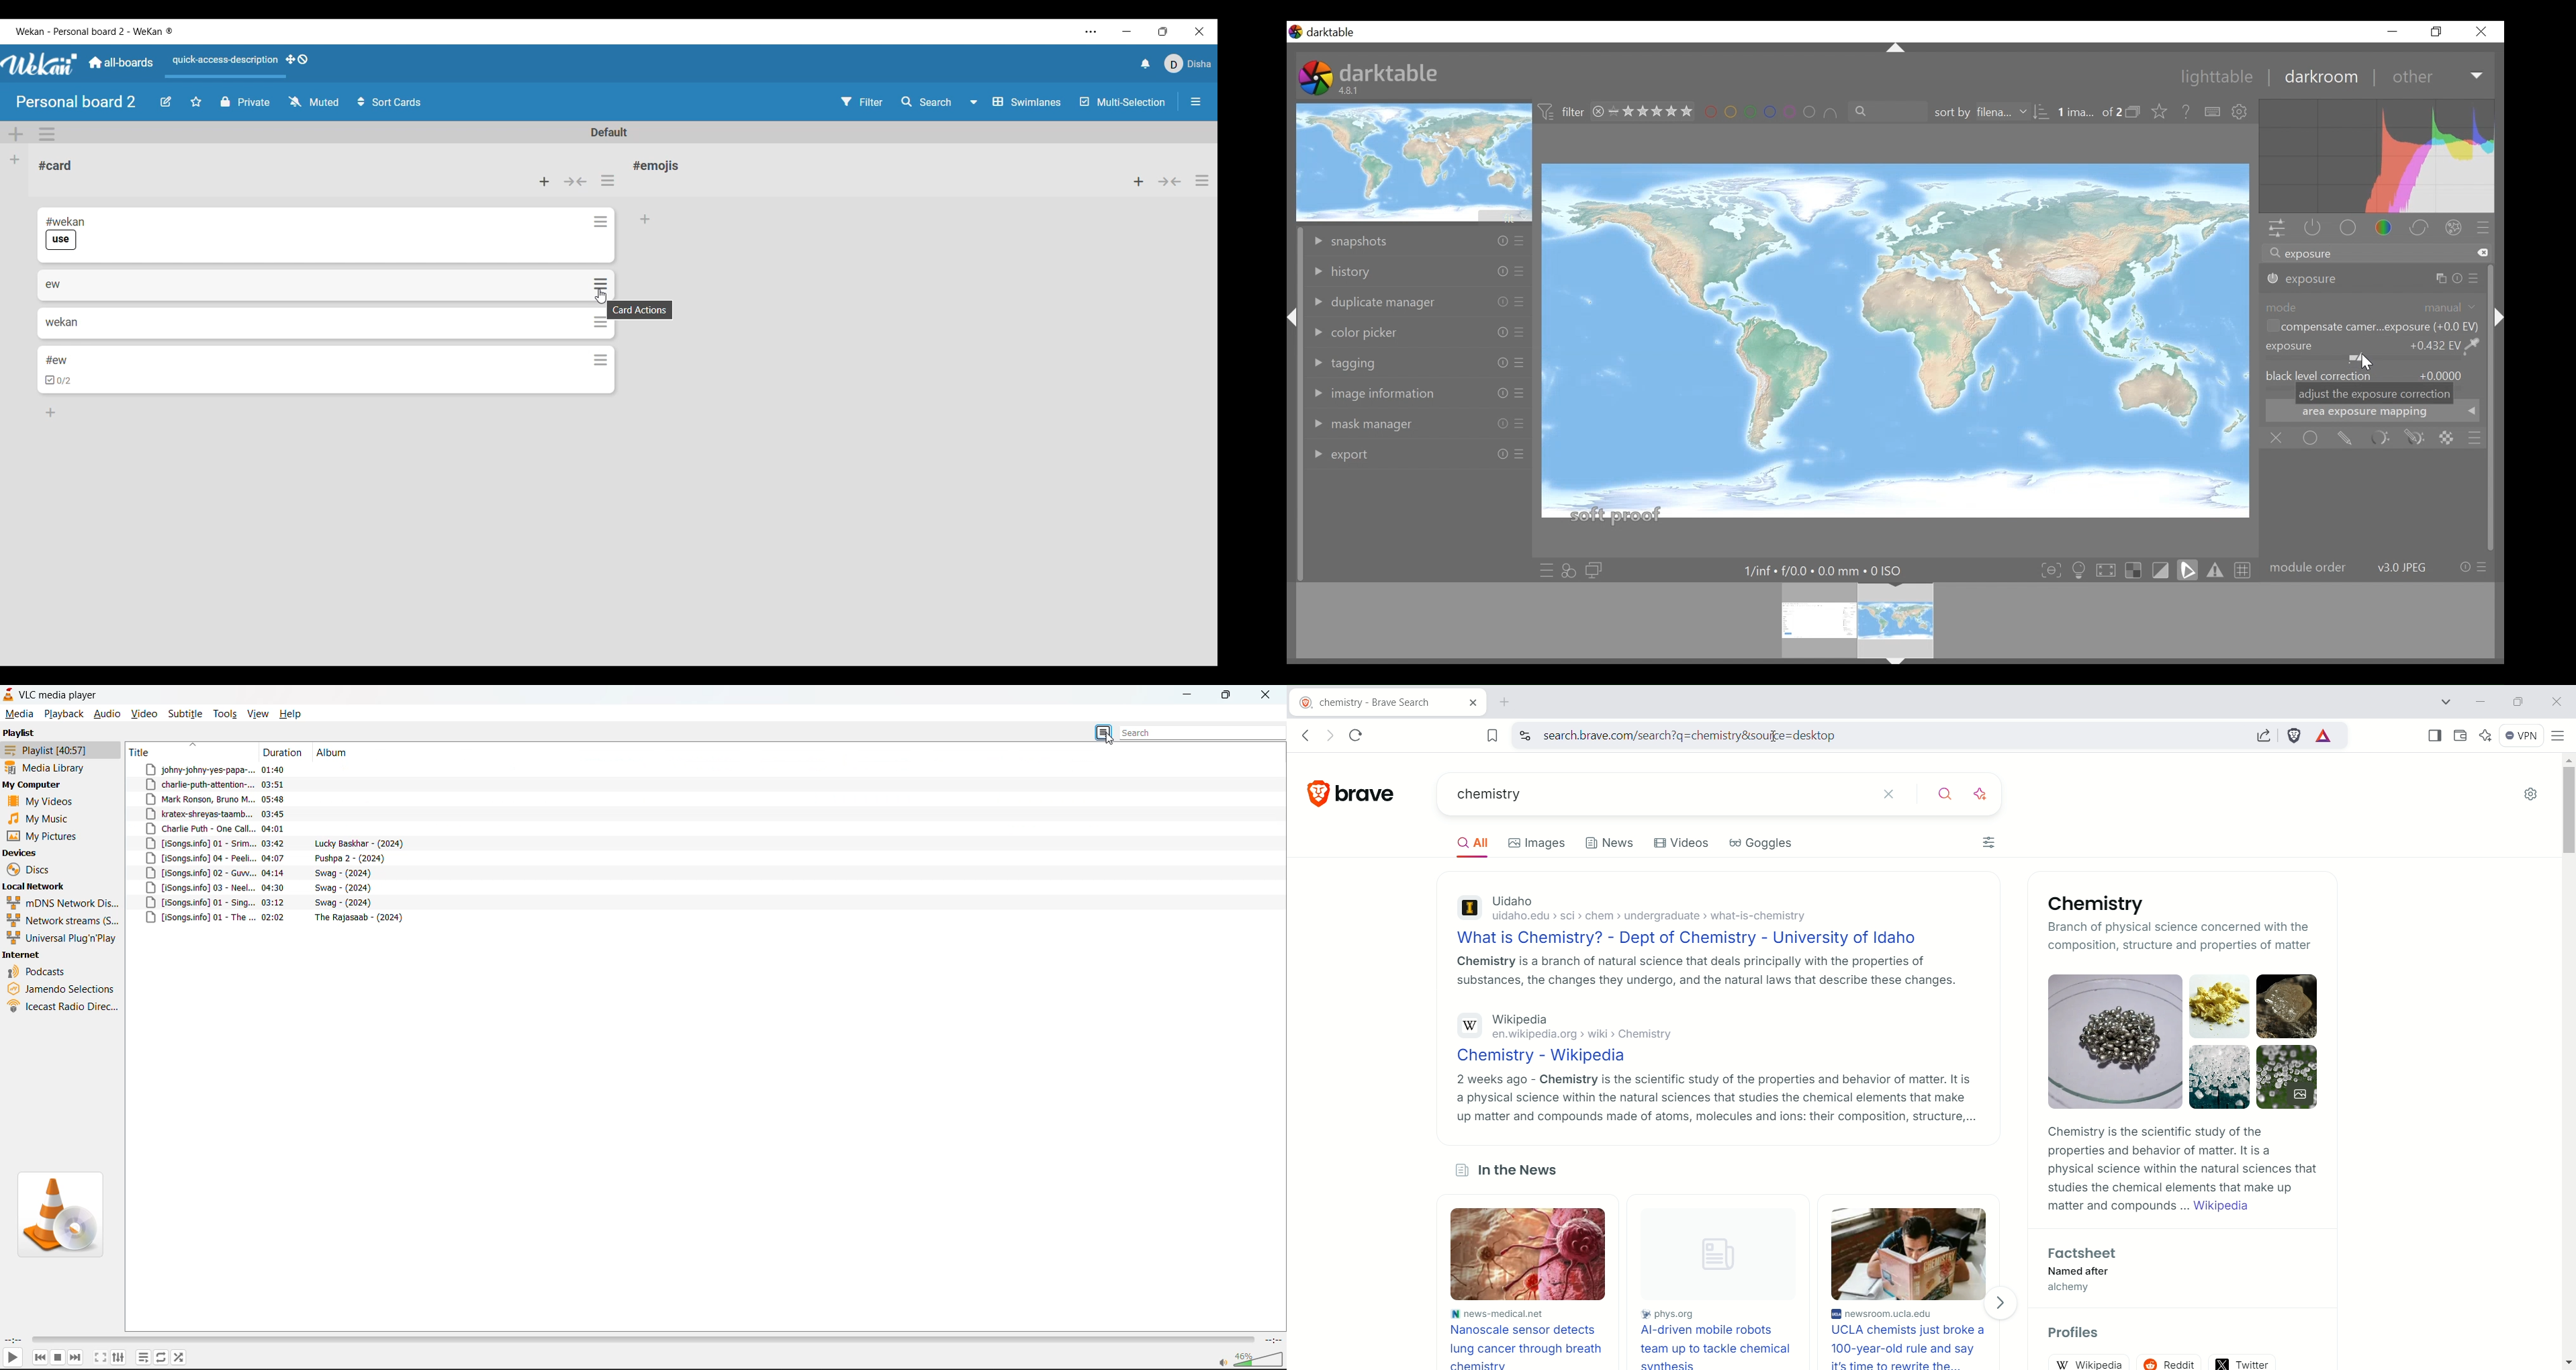 Image resolution: width=2576 pixels, height=1372 pixels. Describe the element at coordinates (2457, 230) in the screenshot. I see `effect ` at that location.